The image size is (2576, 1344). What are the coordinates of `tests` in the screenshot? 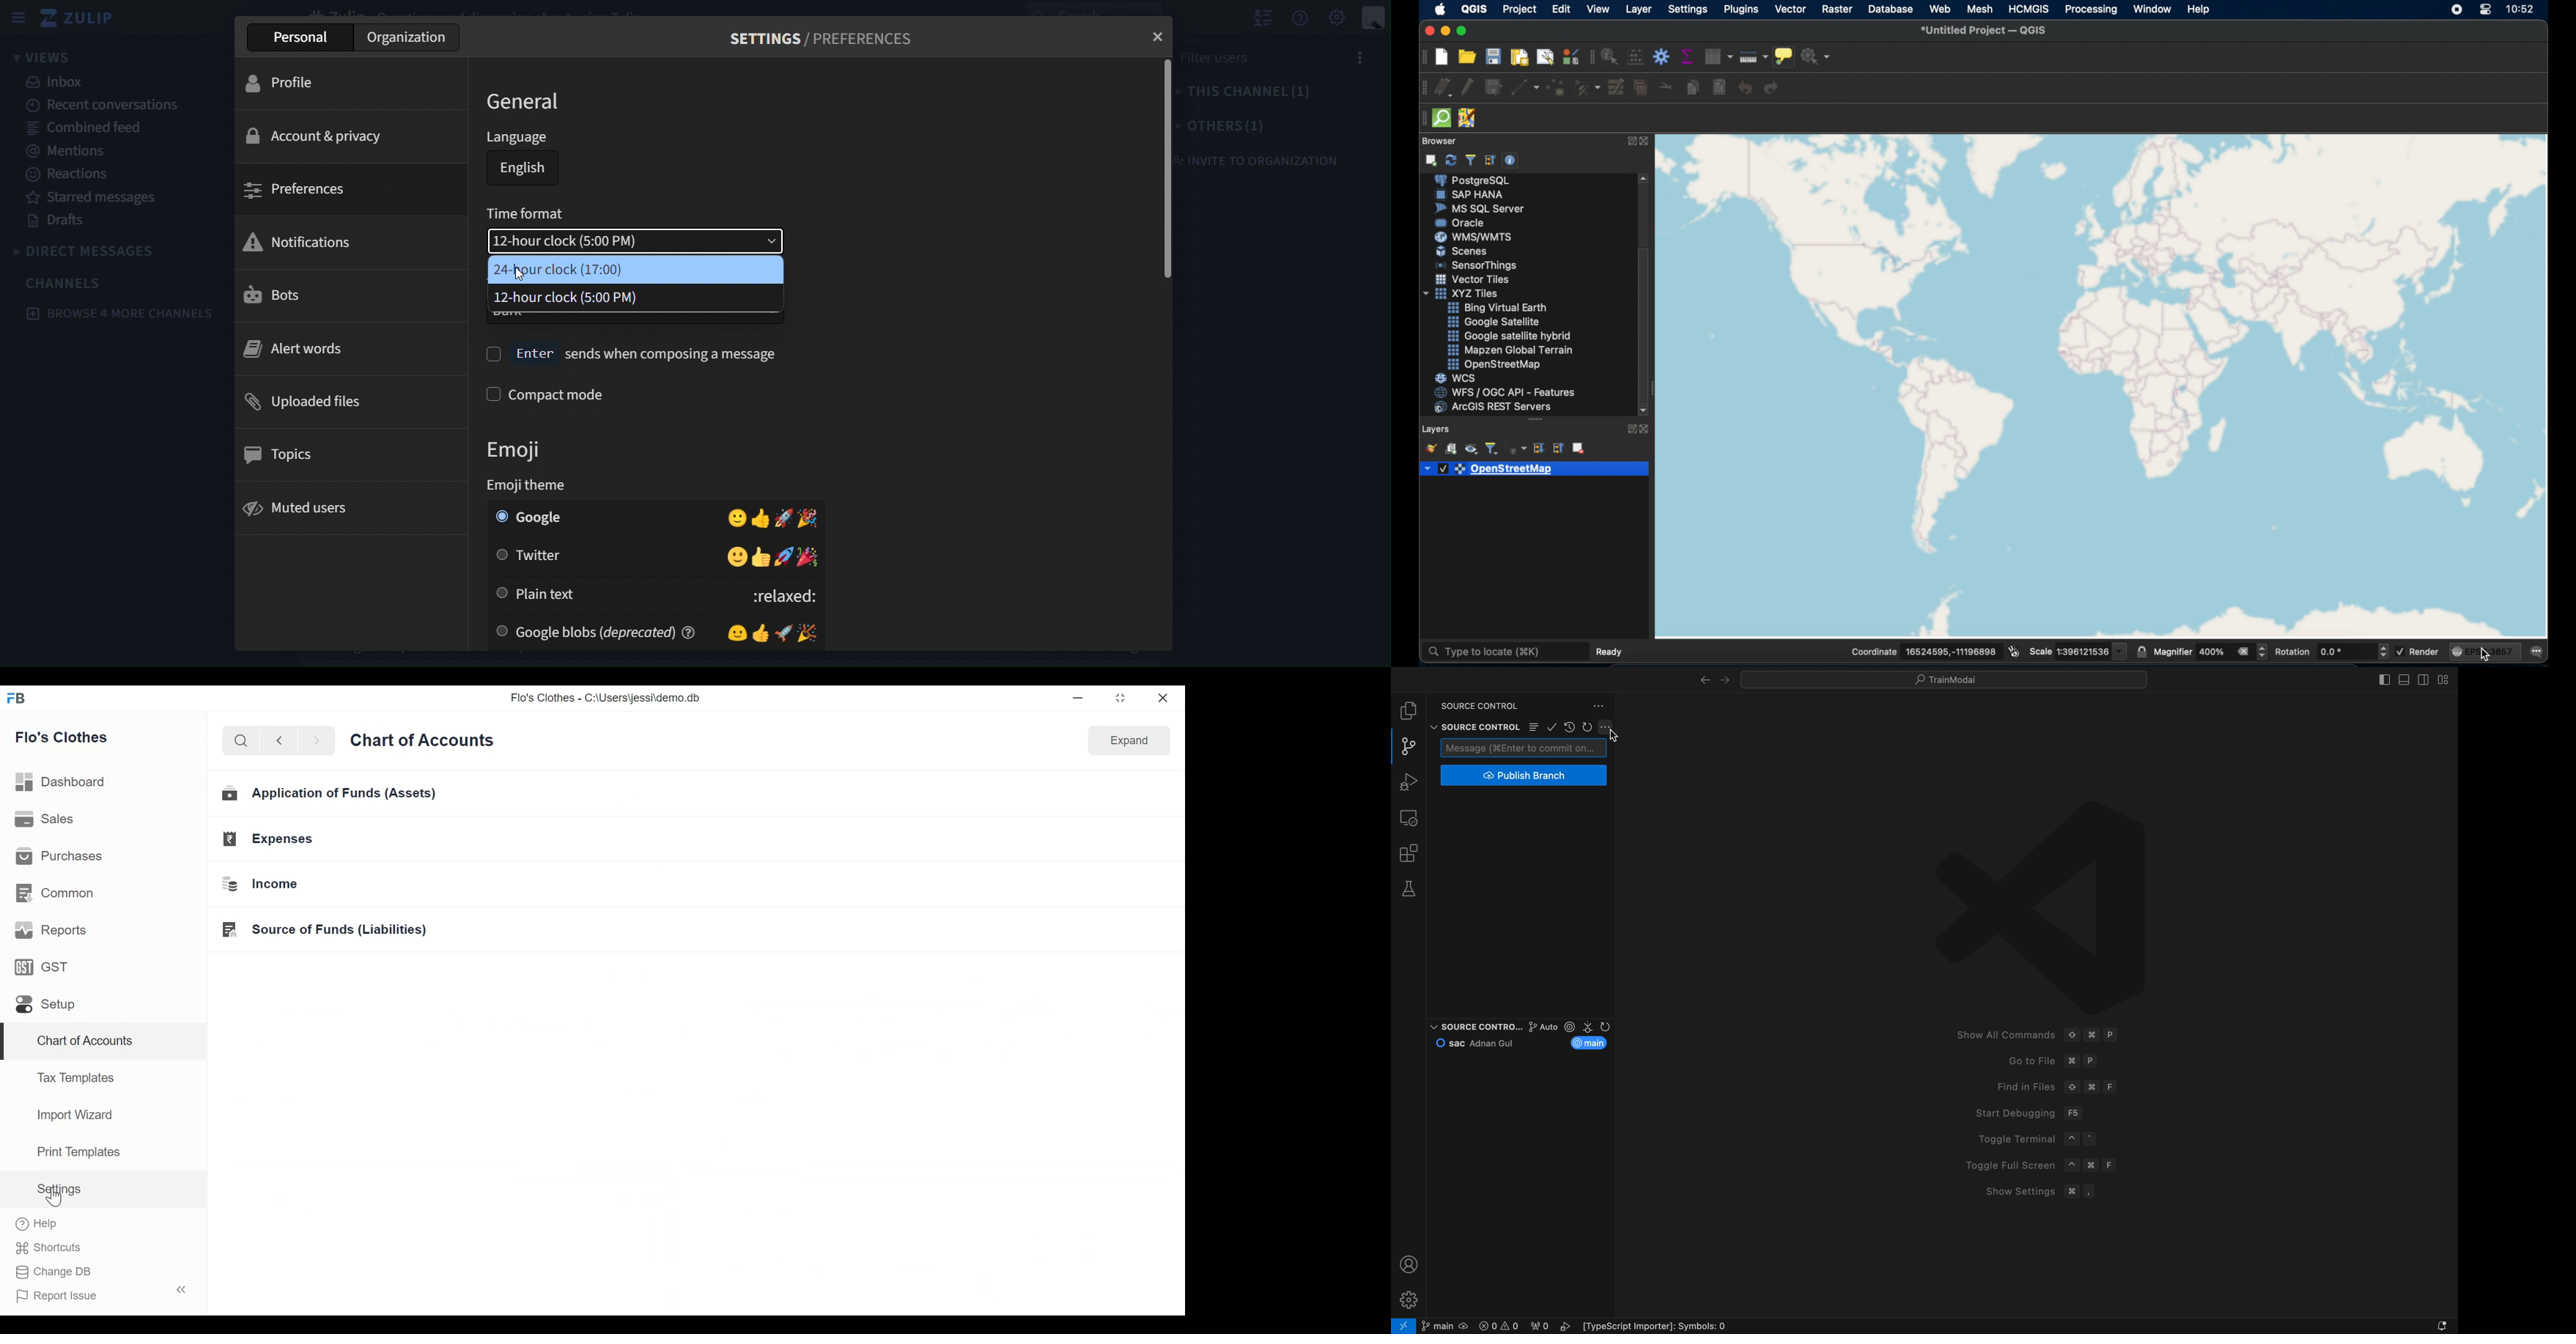 It's located at (1412, 889).